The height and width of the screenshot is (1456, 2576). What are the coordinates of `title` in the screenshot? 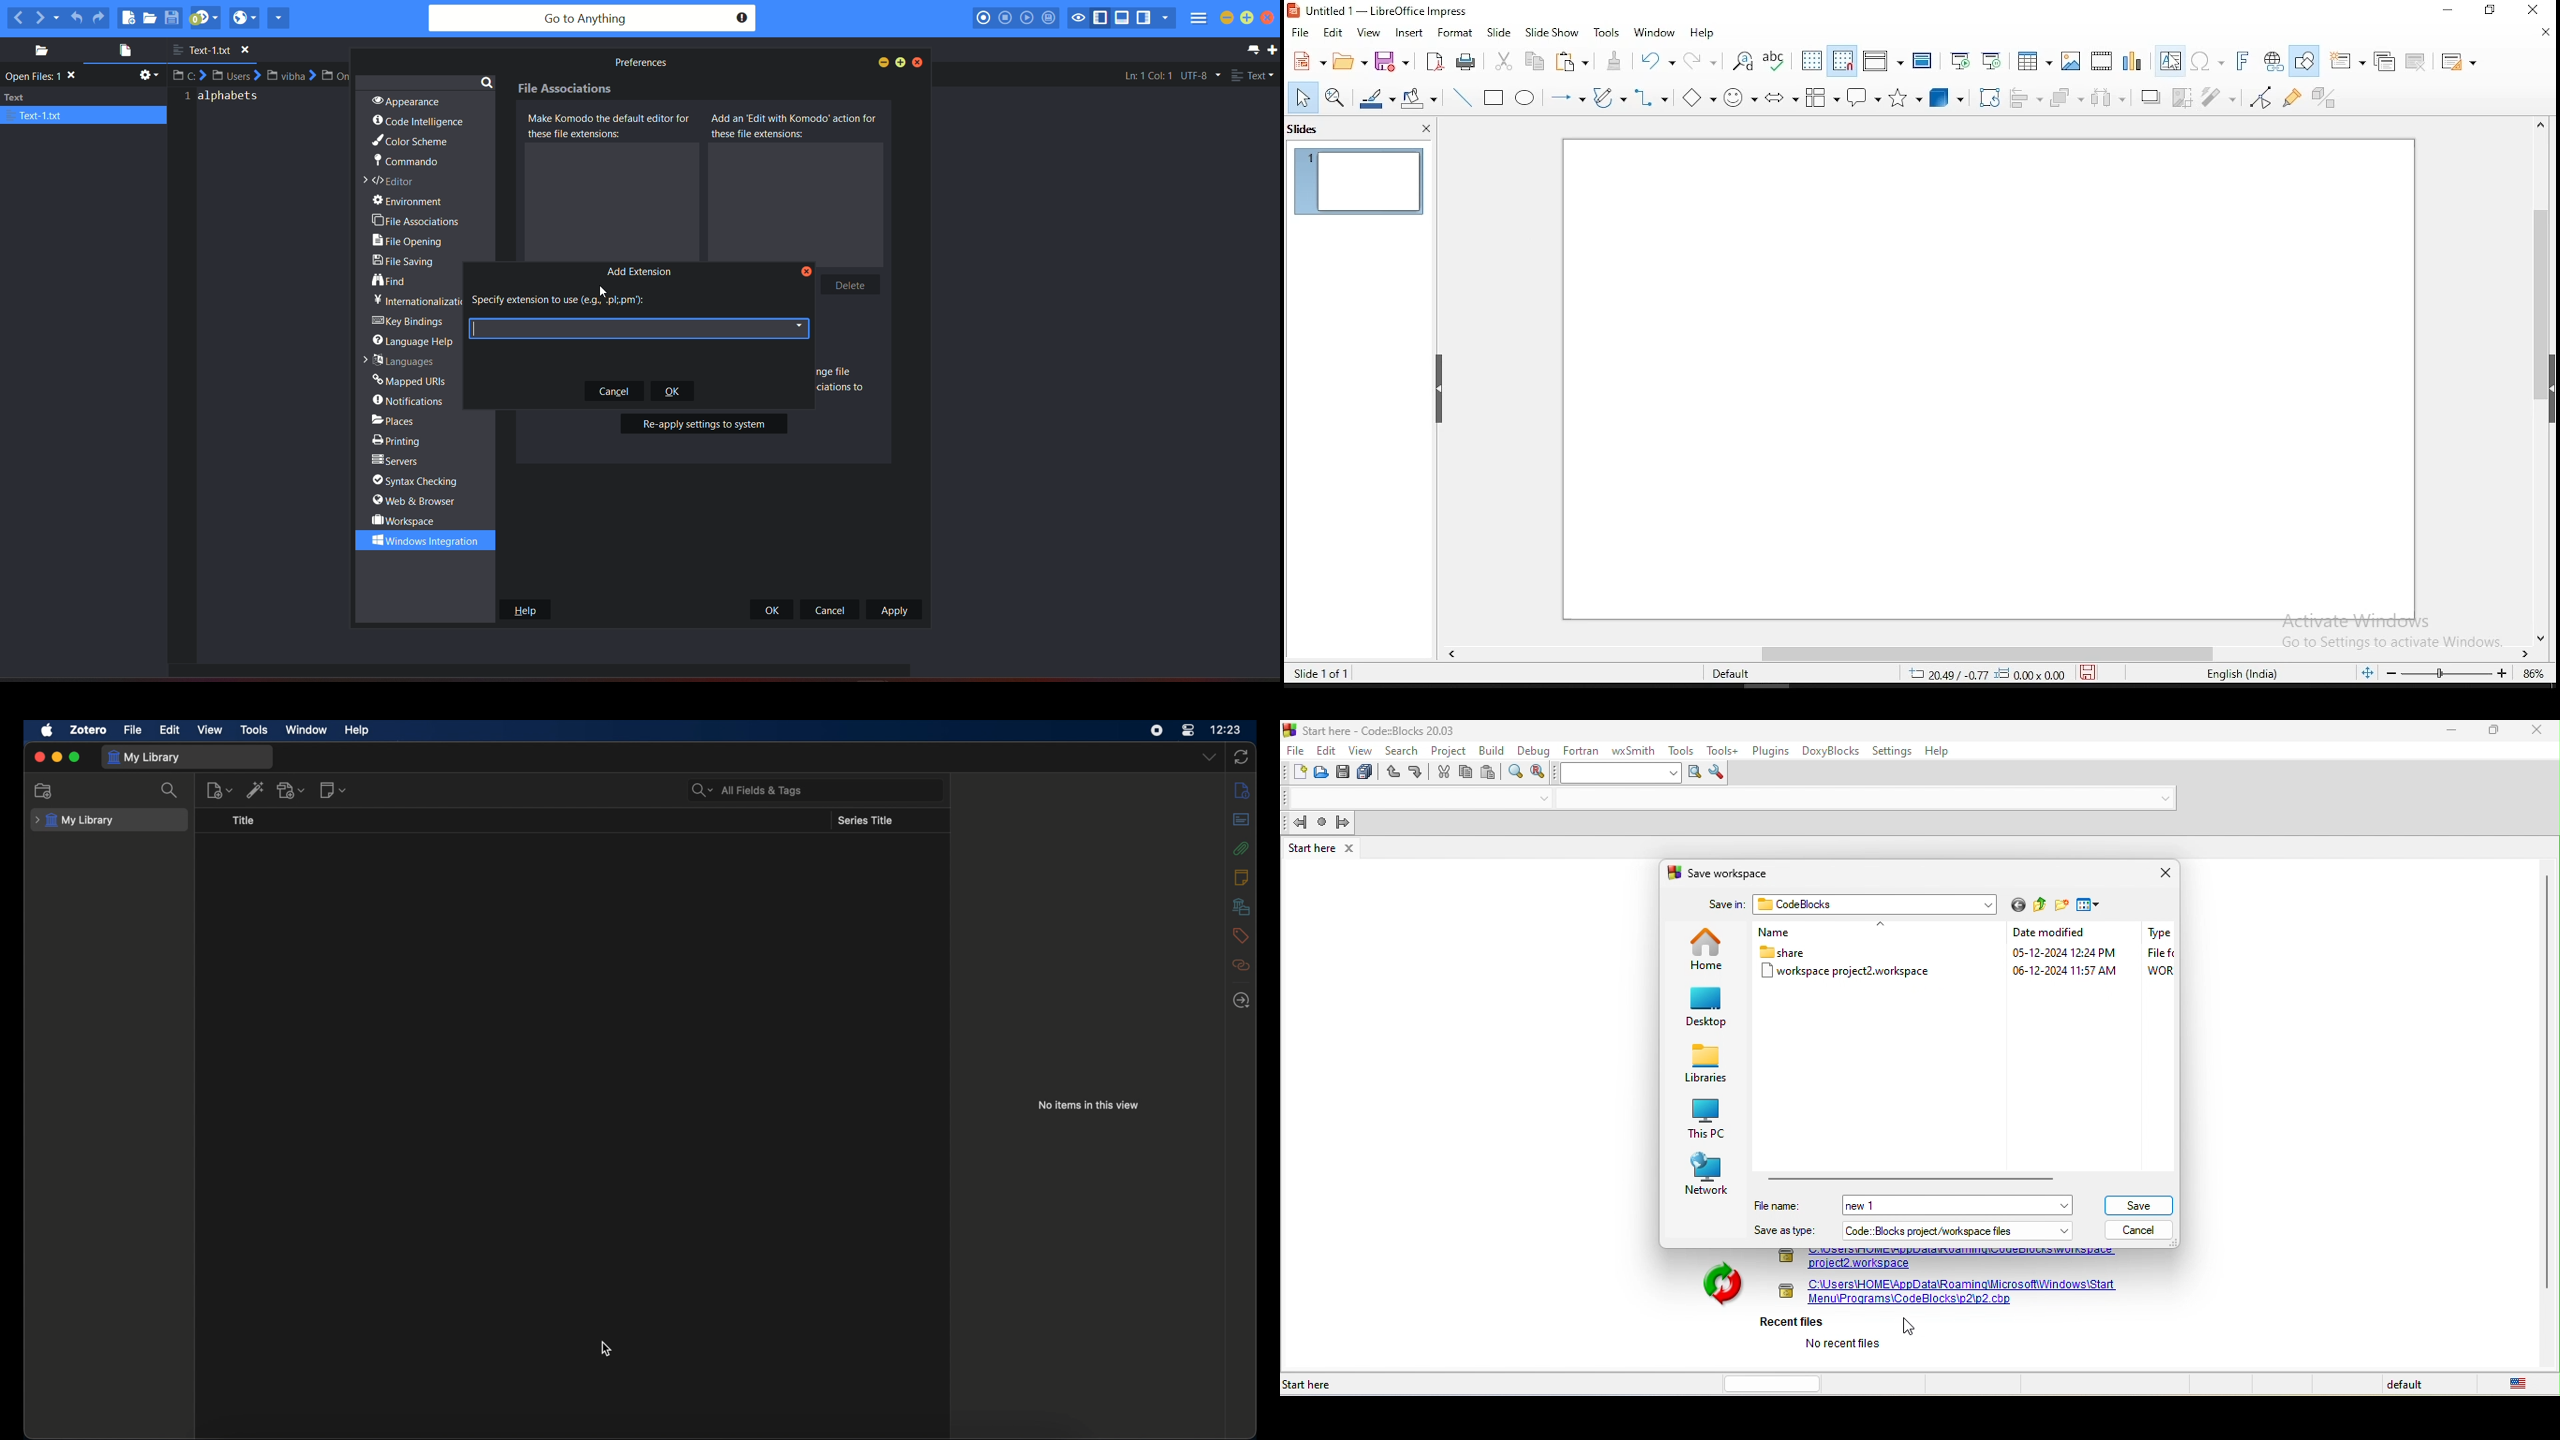 It's located at (243, 820).